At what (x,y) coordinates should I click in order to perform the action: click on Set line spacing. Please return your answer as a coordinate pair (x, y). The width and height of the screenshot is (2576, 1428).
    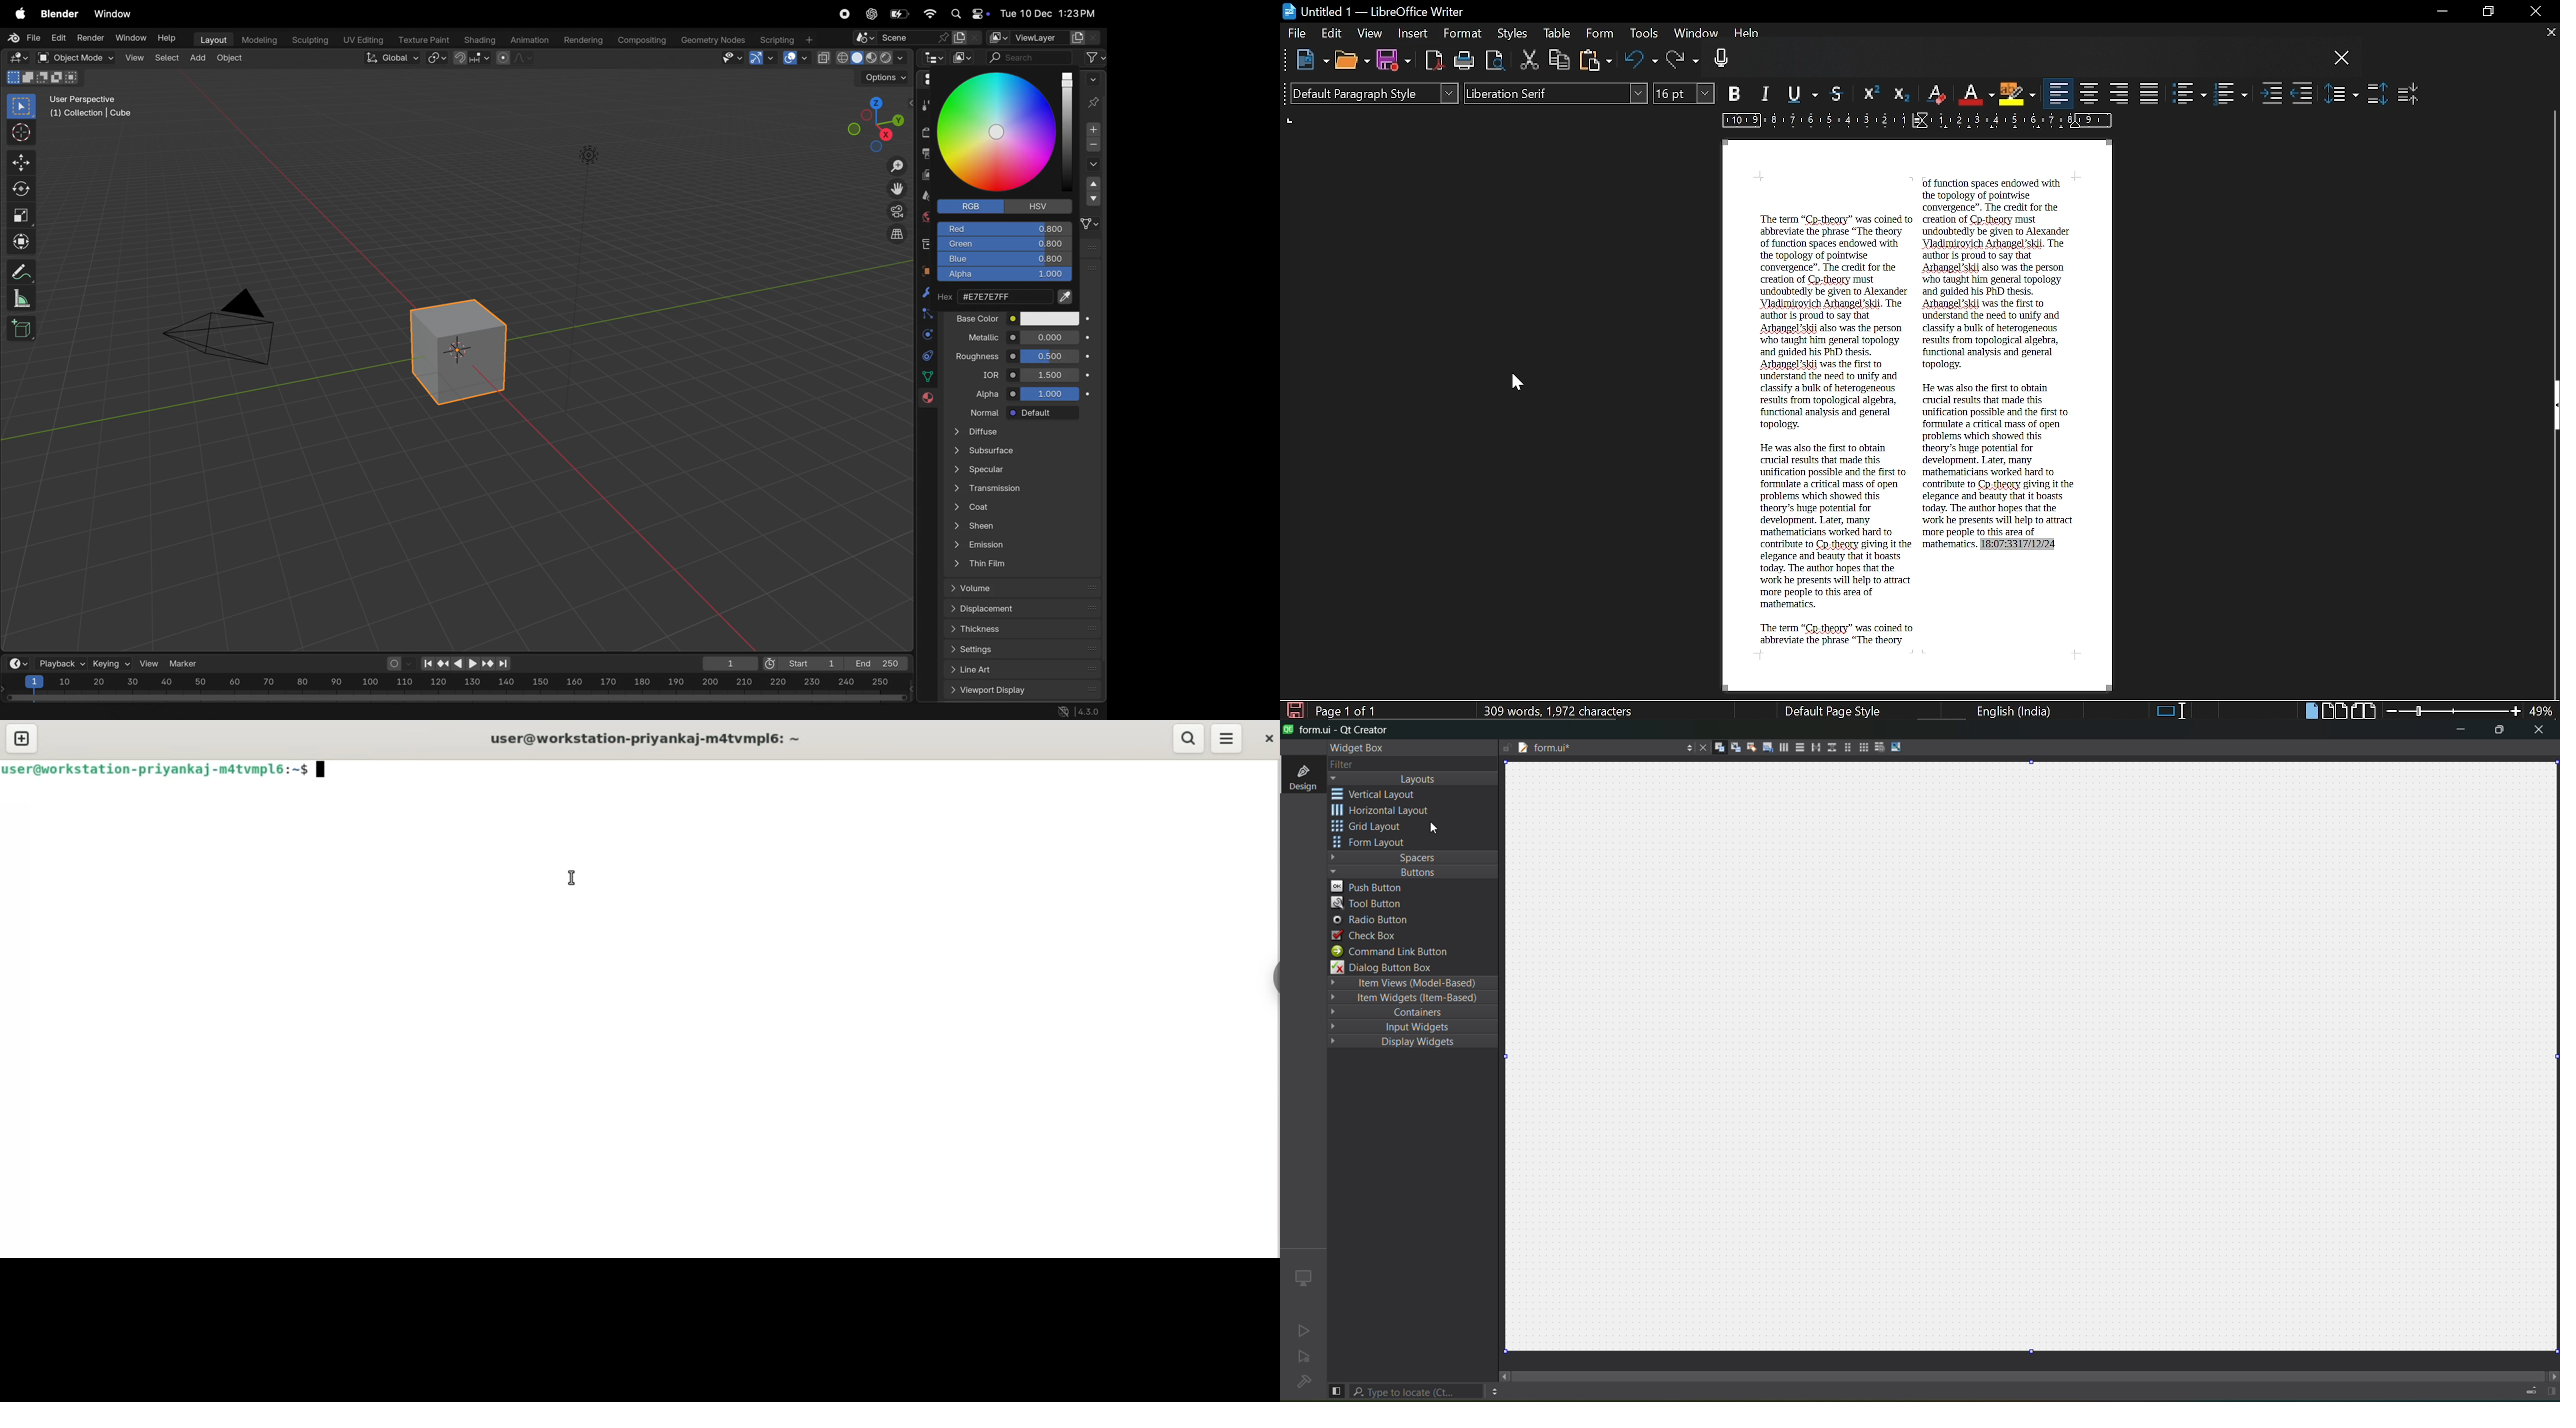
    Looking at the image, I should click on (2342, 93).